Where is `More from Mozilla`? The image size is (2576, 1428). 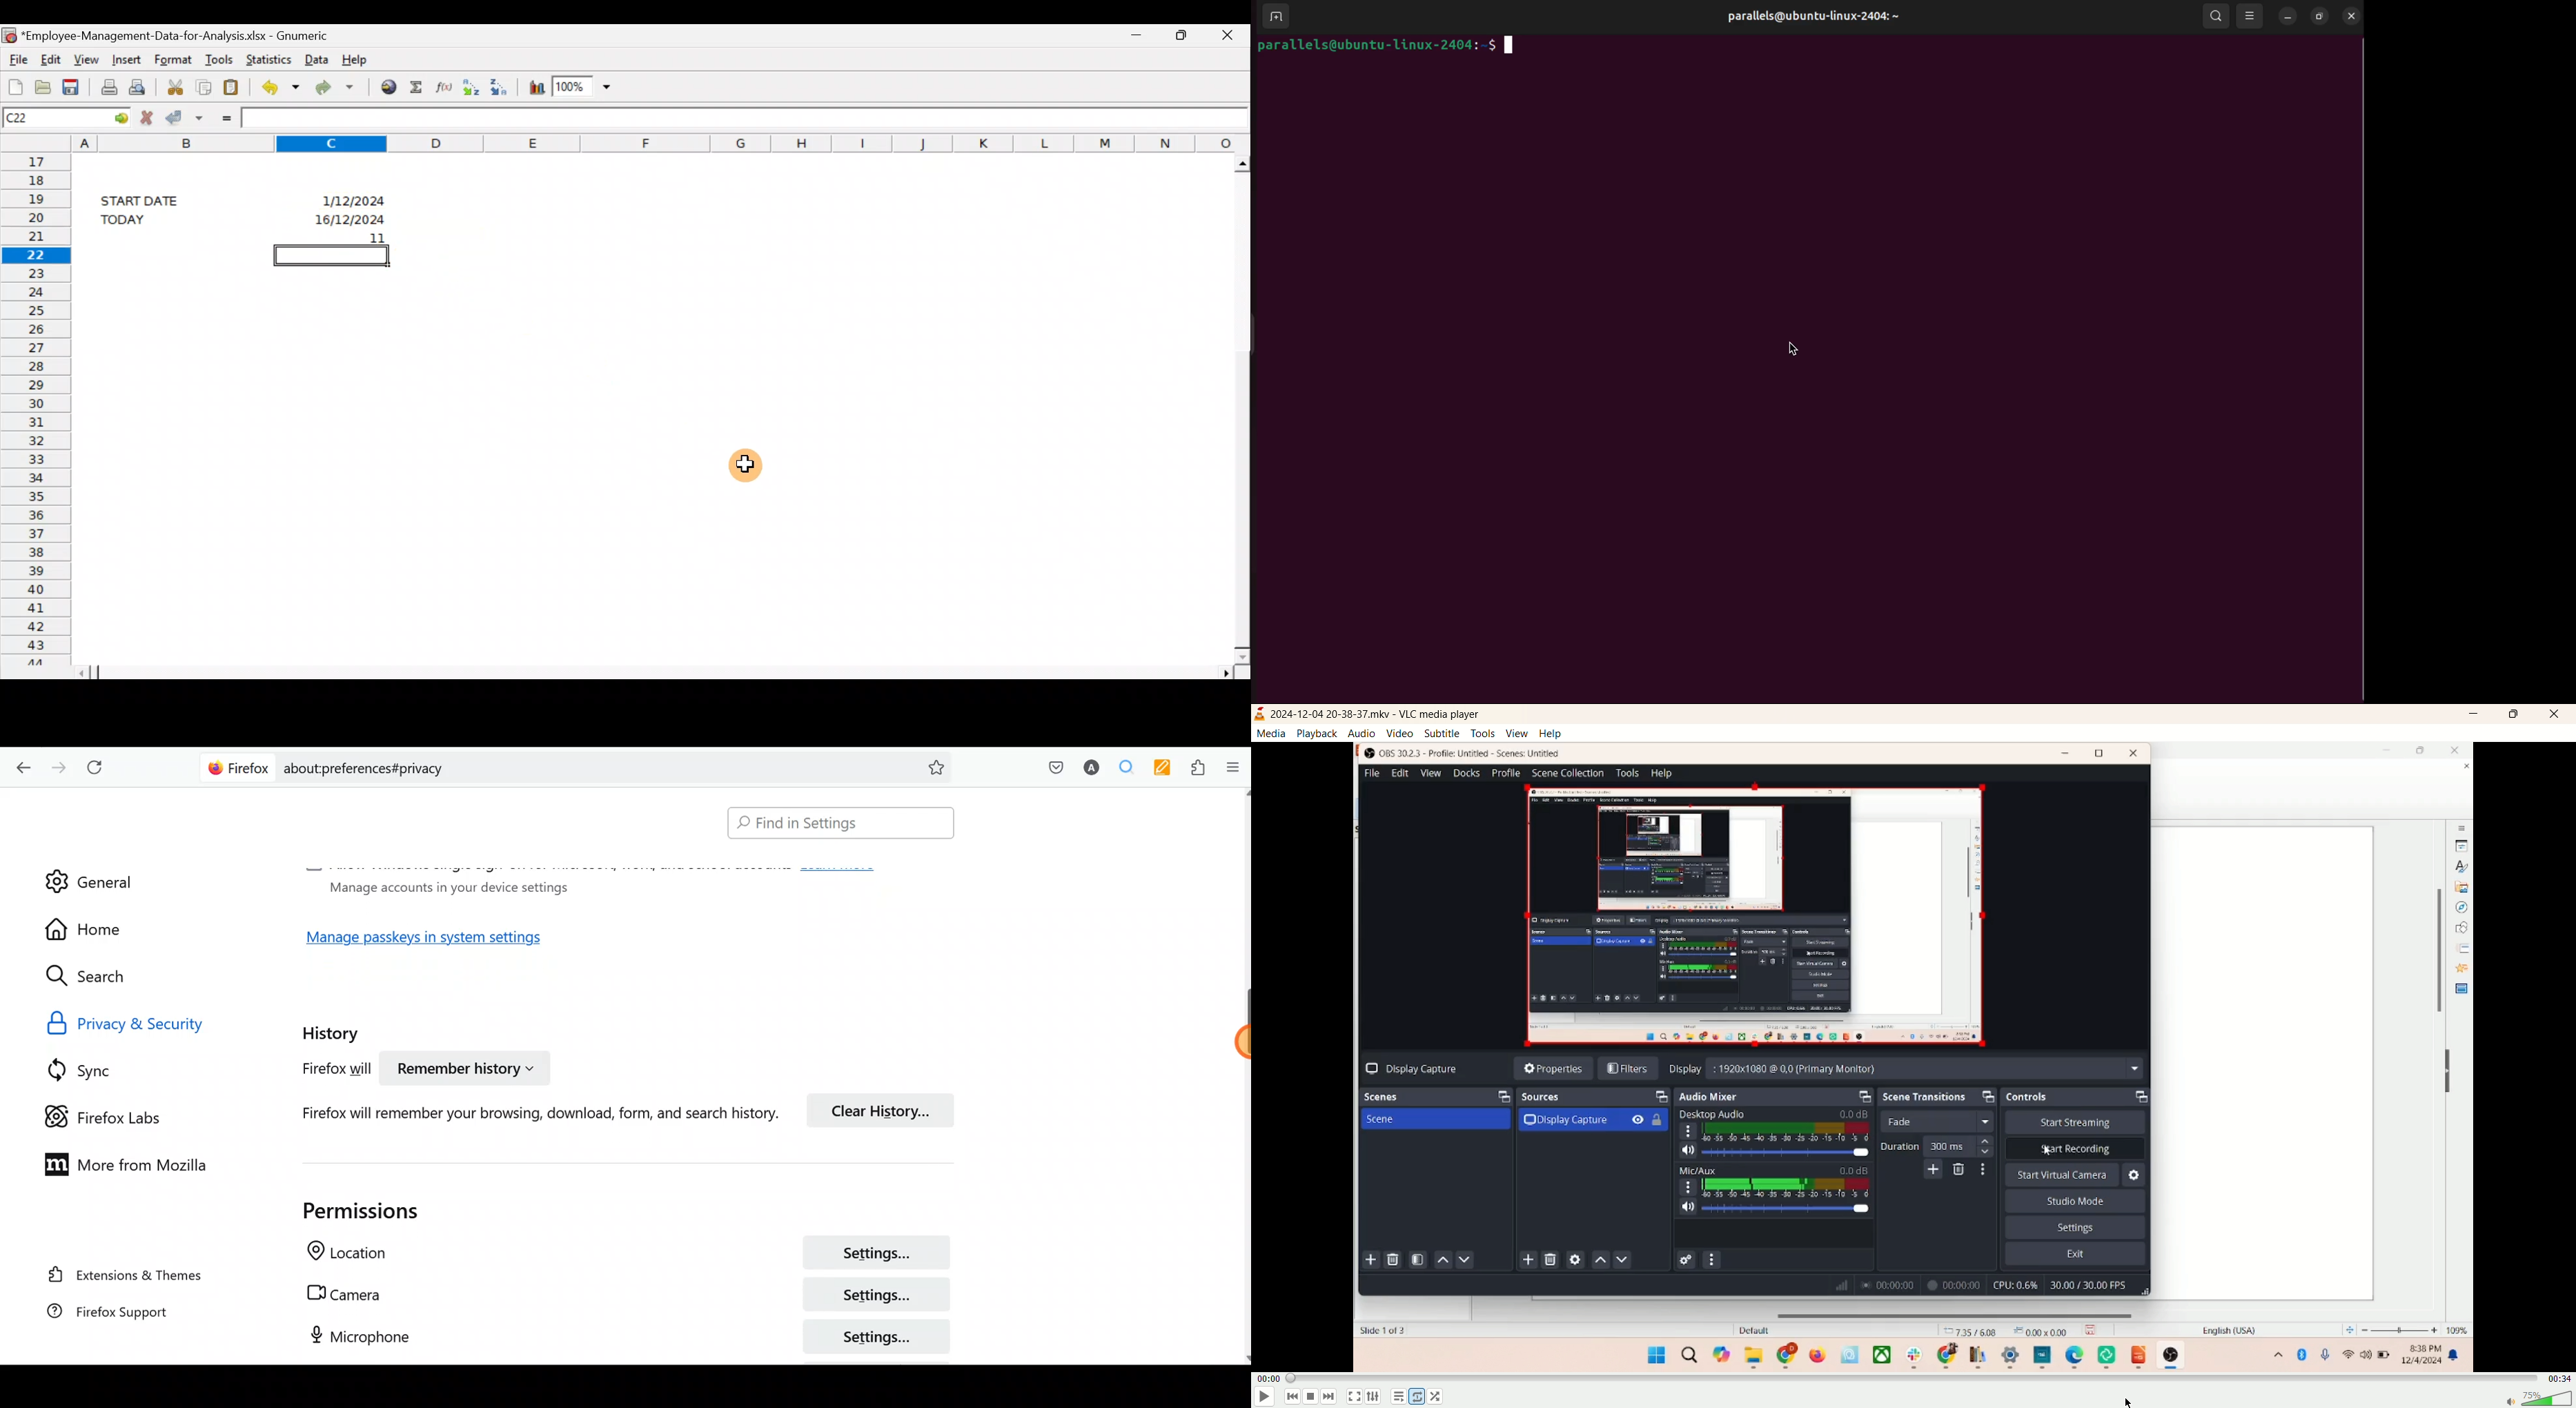 More from Mozilla is located at coordinates (119, 1163).